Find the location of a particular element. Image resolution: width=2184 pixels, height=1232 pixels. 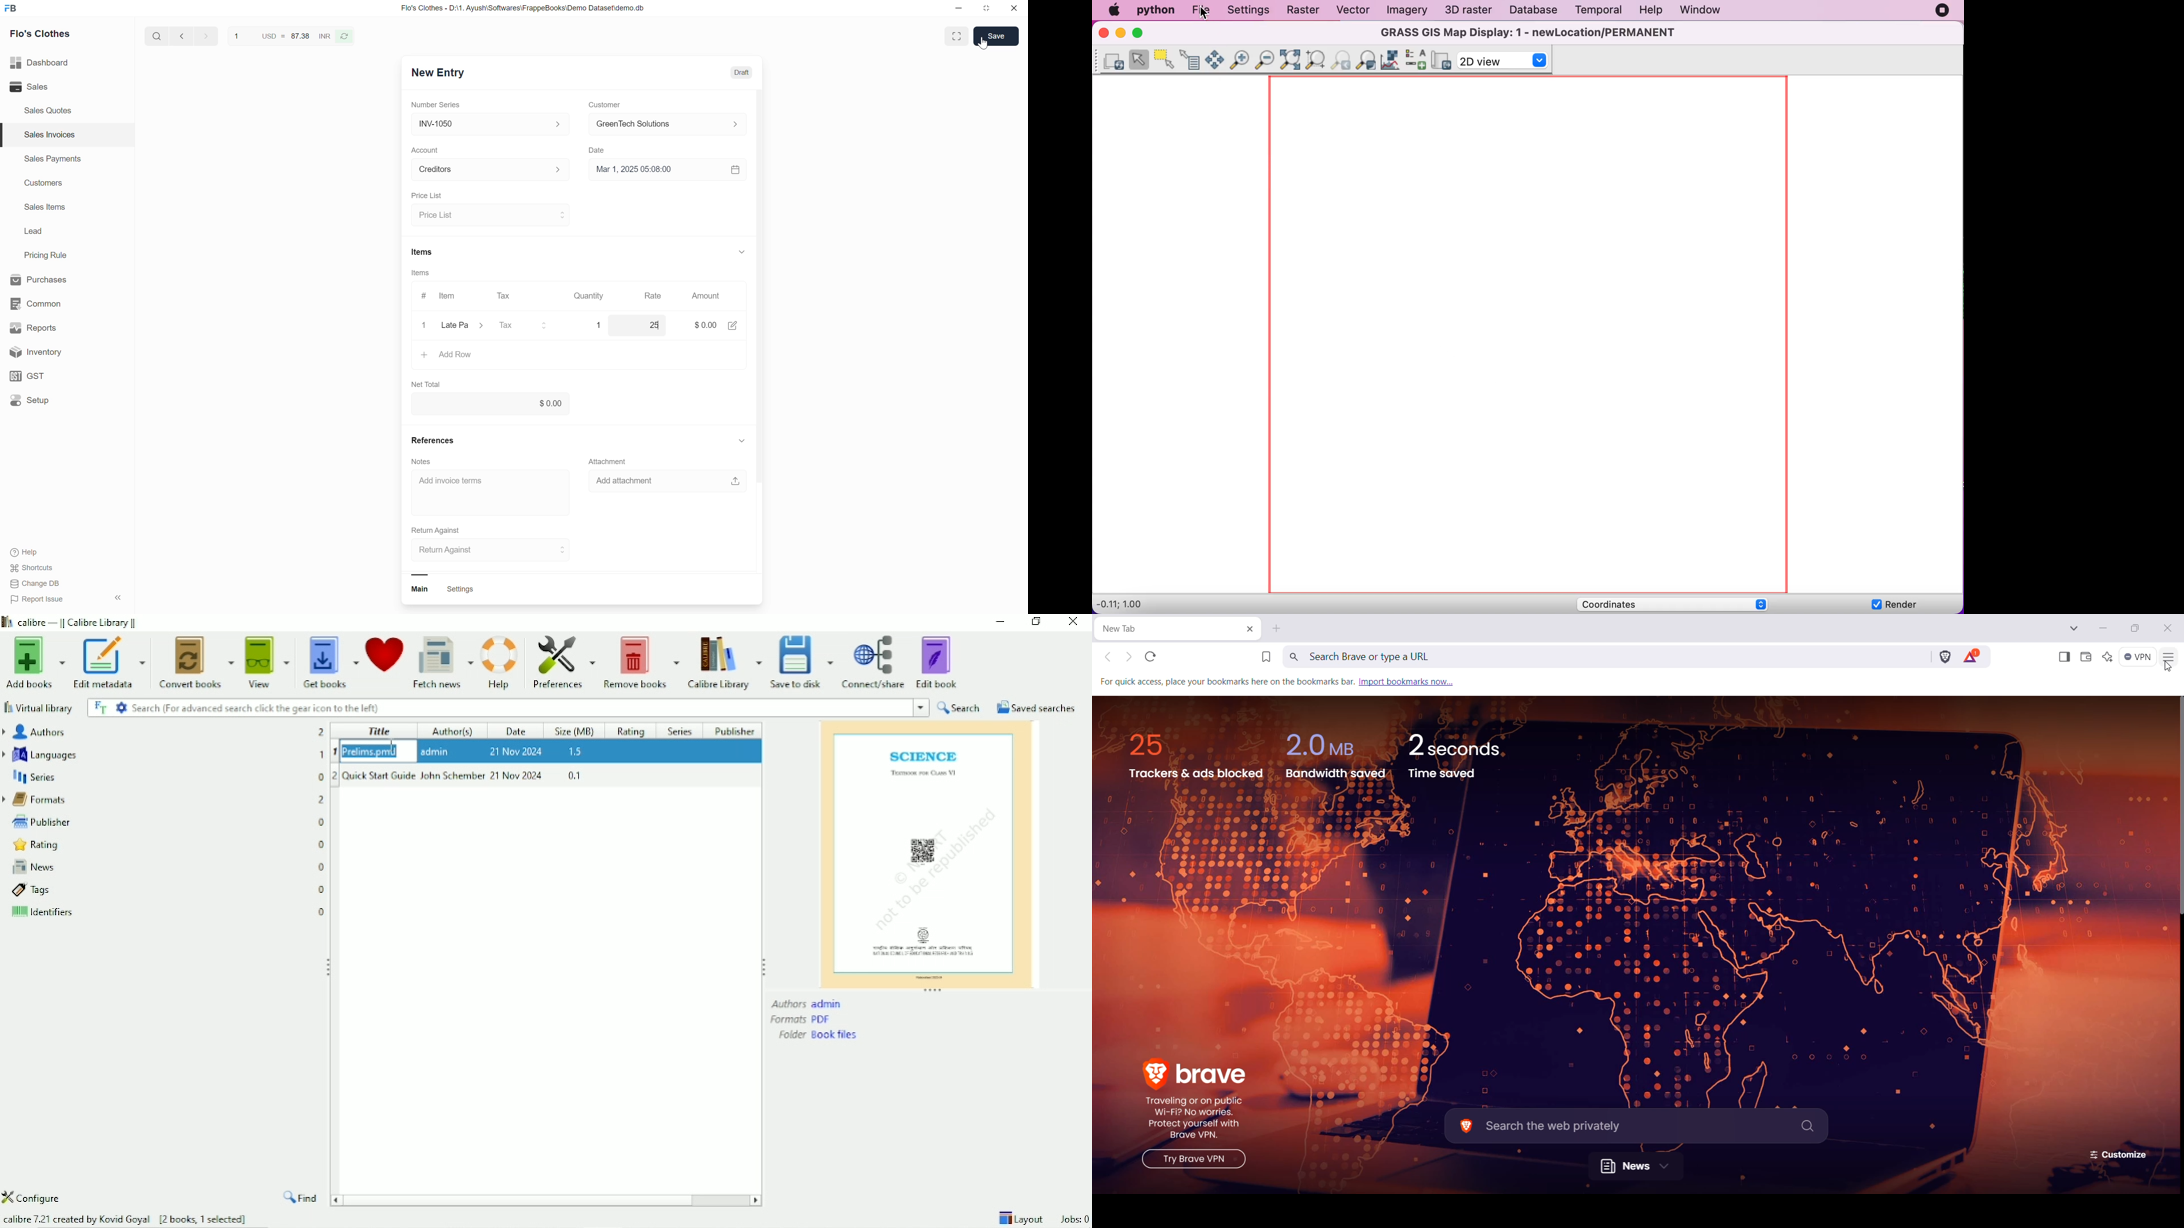

search  is located at coordinates (155, 38).